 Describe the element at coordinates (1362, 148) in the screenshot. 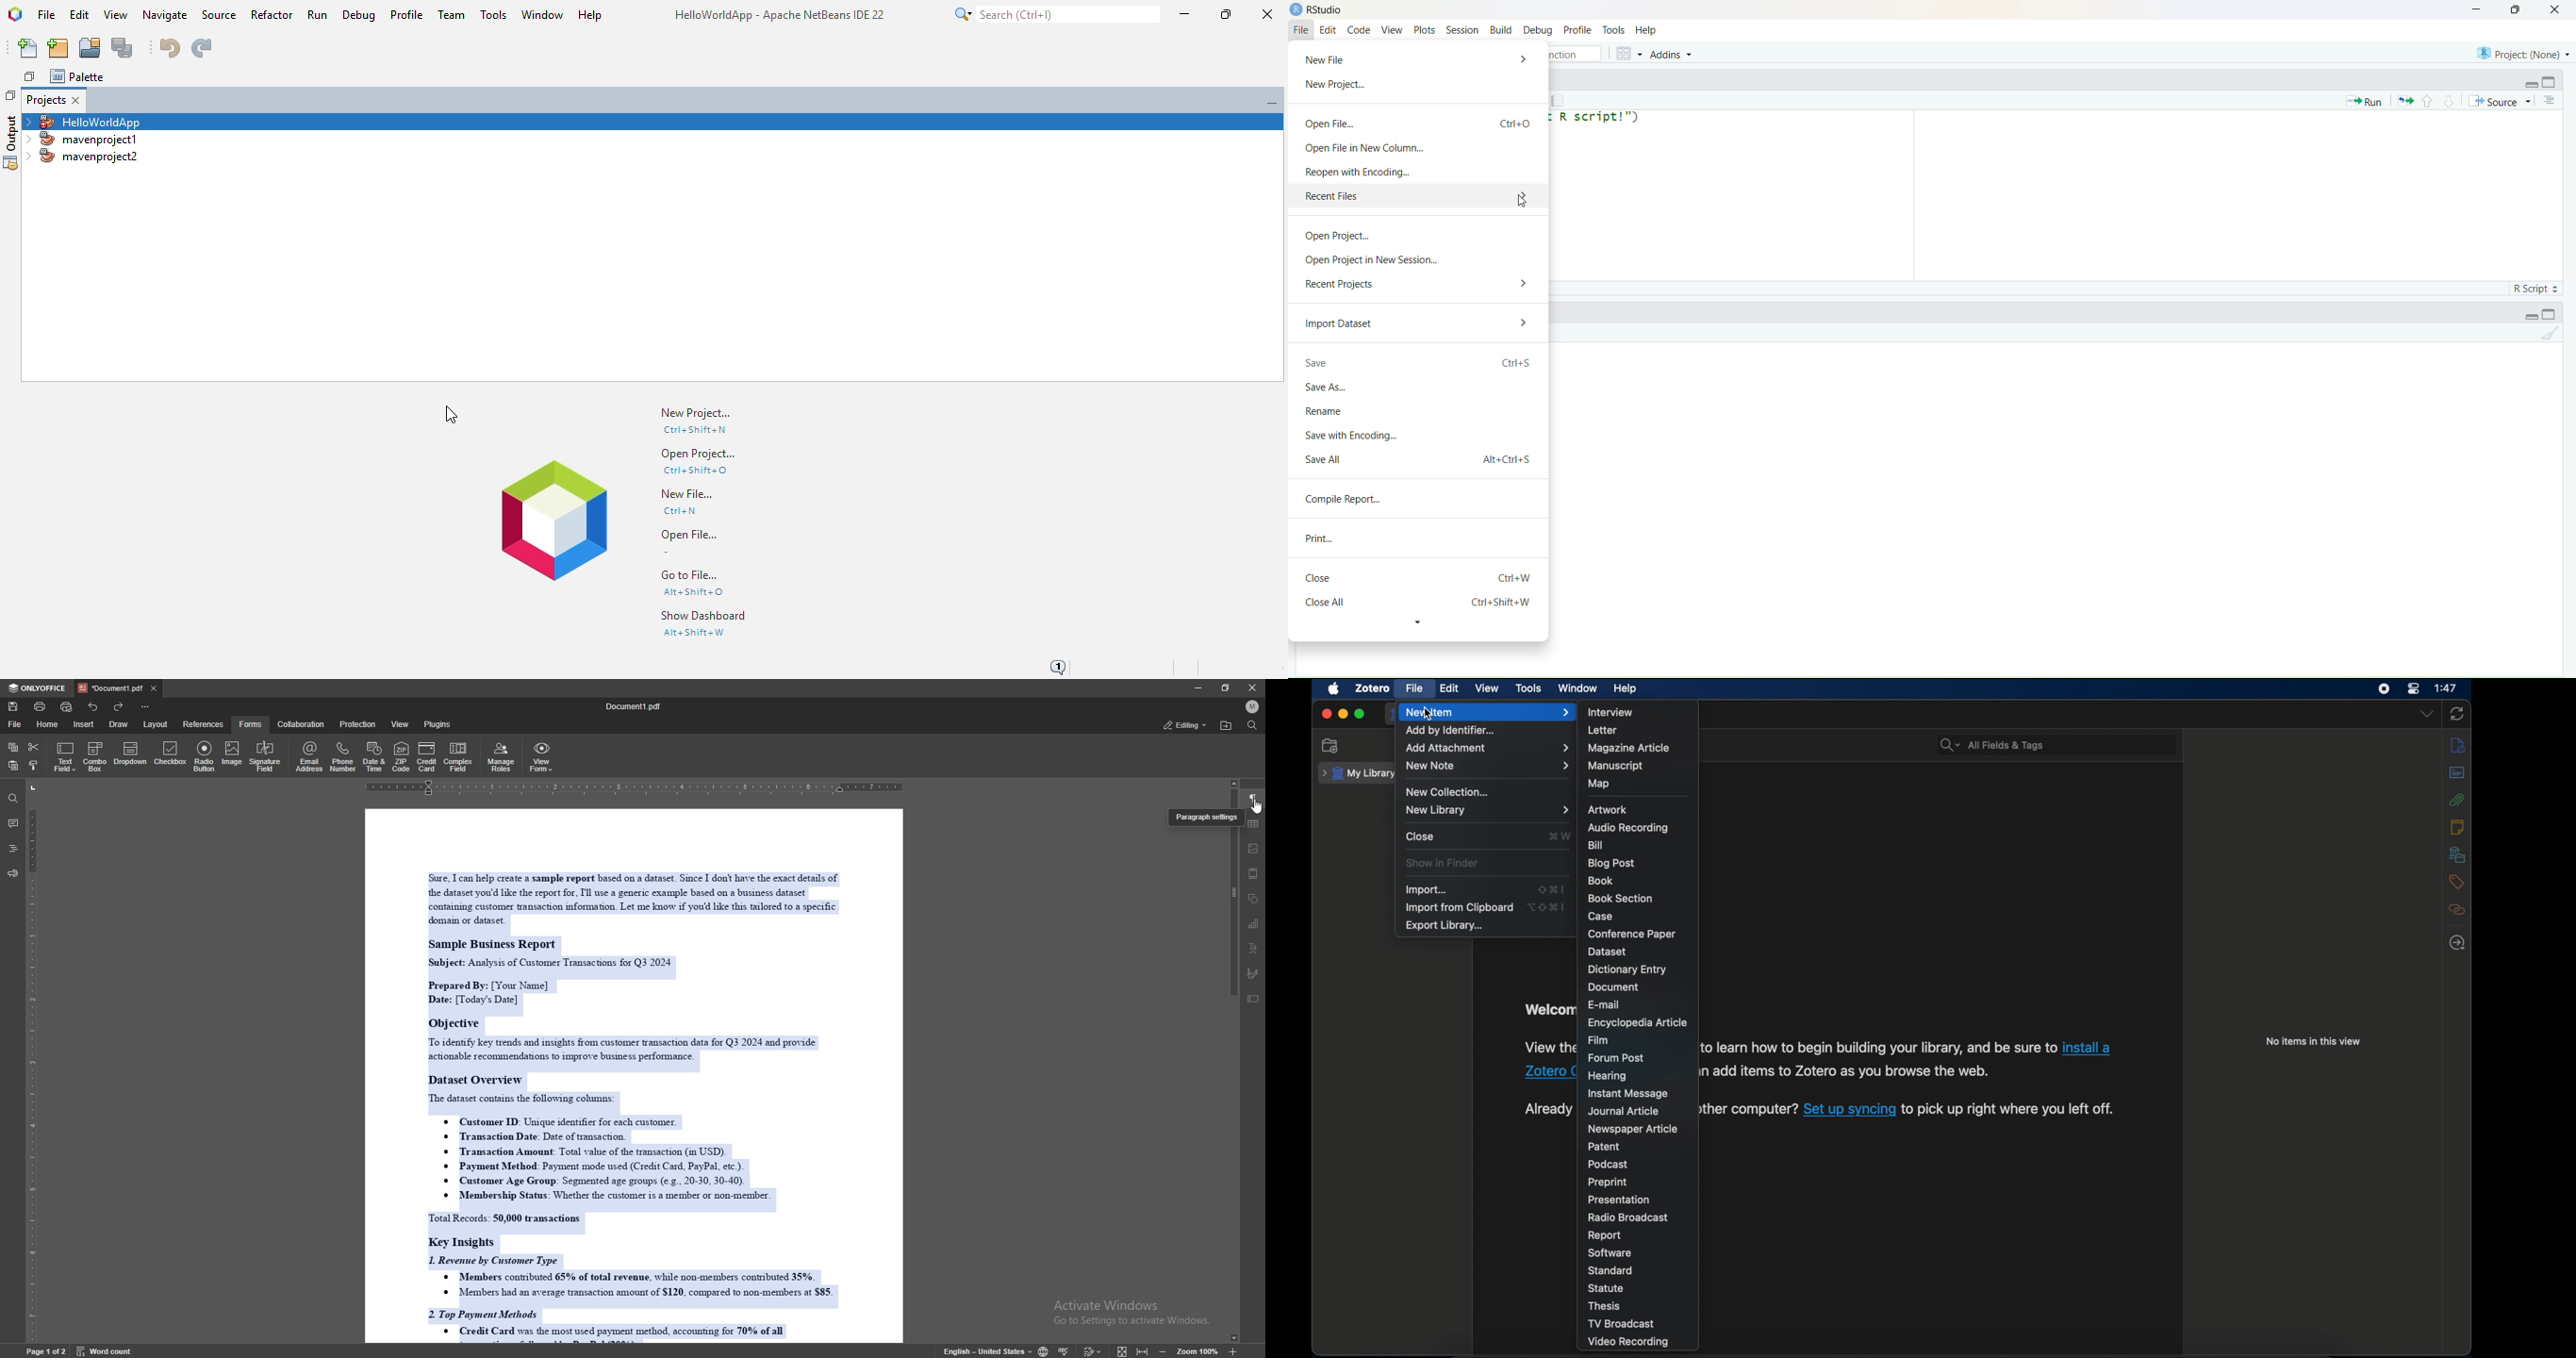

I see `Open File in New Column...` at that location.